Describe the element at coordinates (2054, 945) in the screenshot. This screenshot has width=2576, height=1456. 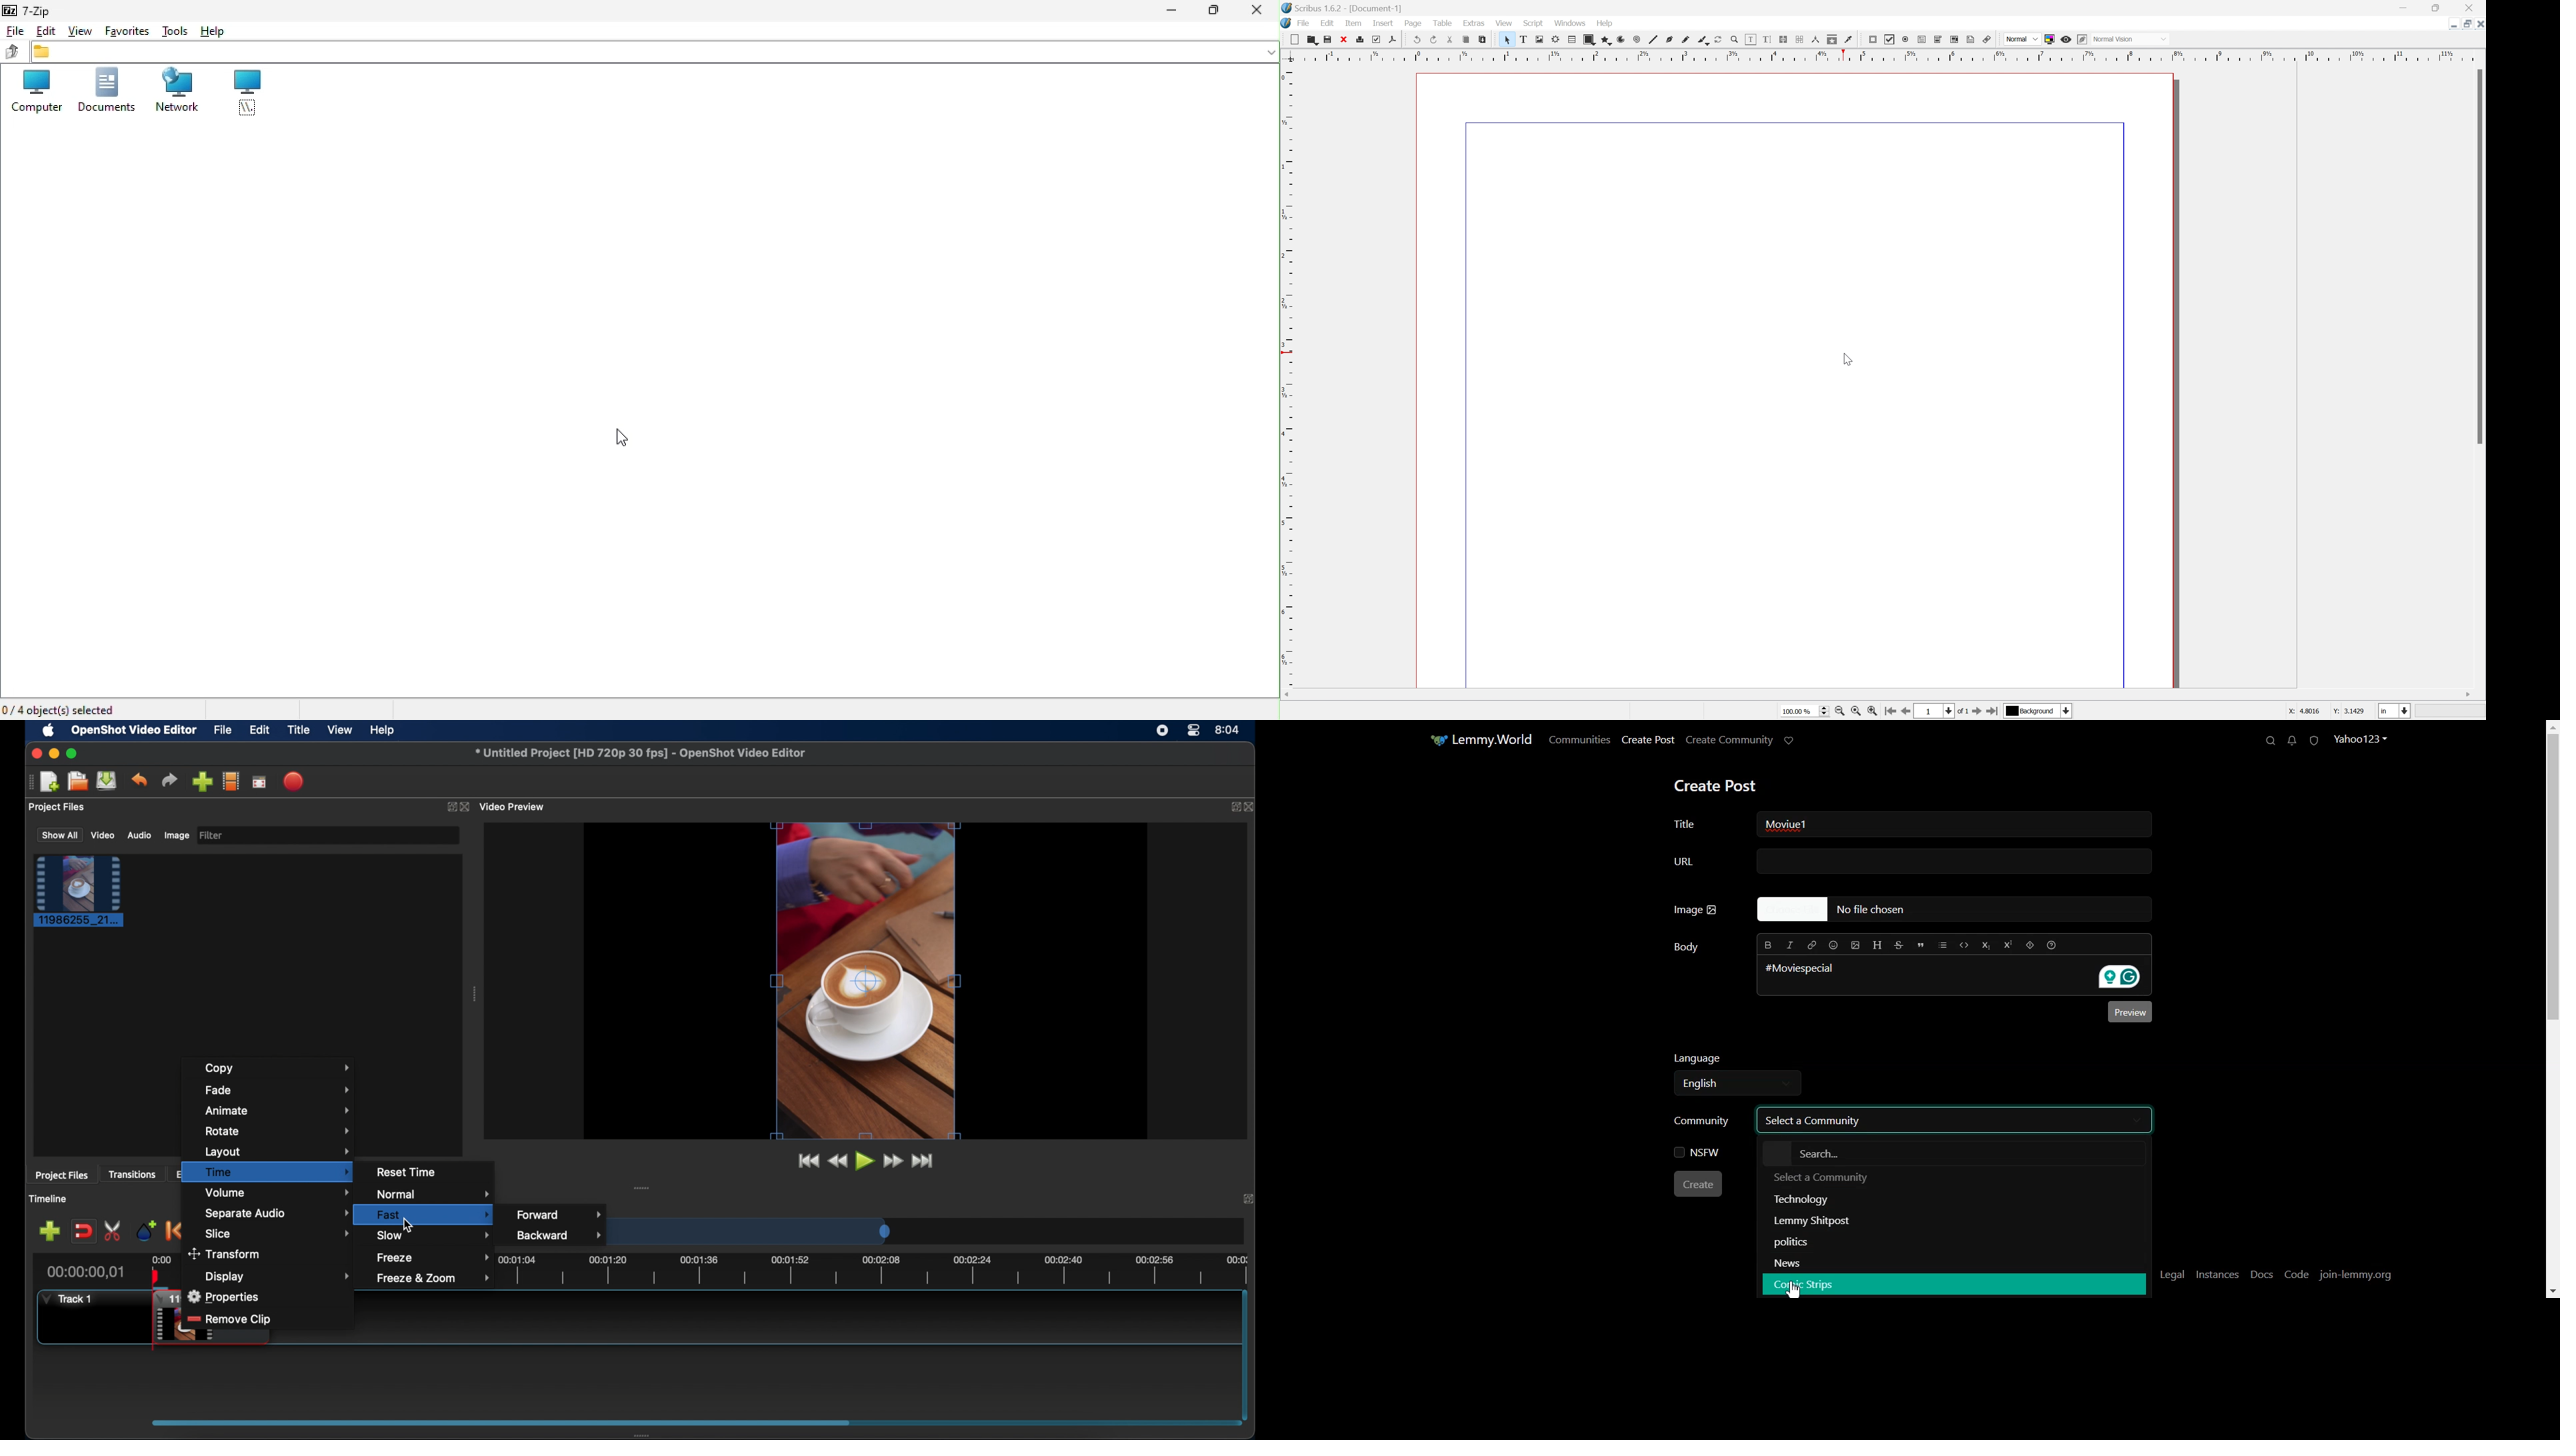
I see `Formatting help` at that location.